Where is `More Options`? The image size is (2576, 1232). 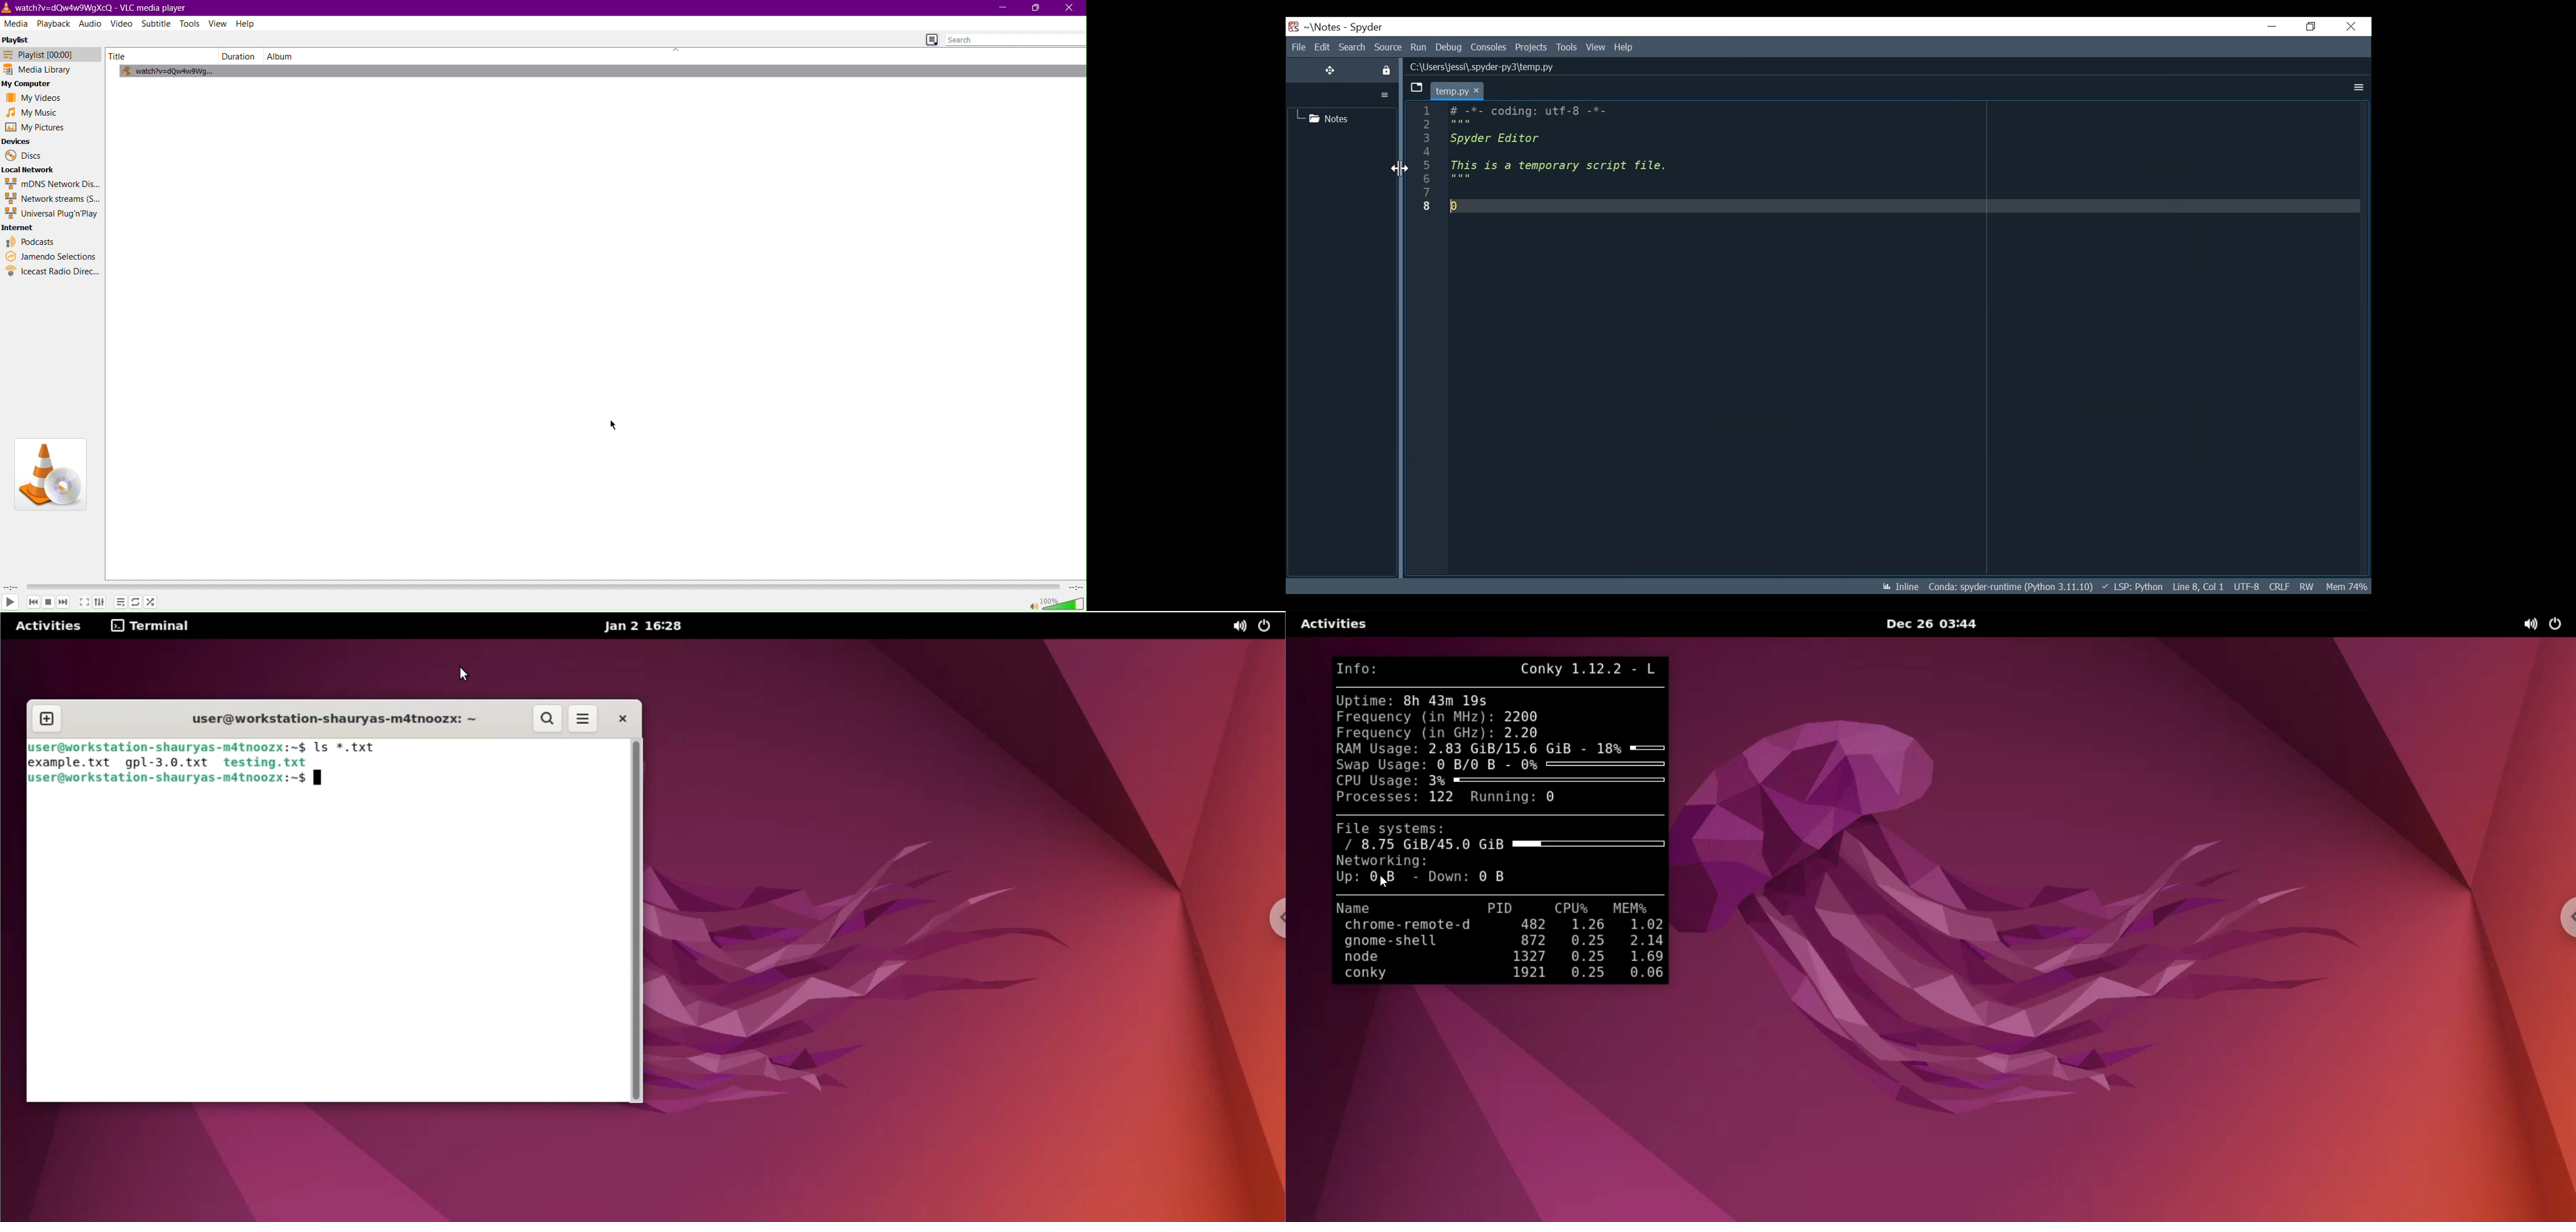
More Options is located at coordinates (2357, 87).